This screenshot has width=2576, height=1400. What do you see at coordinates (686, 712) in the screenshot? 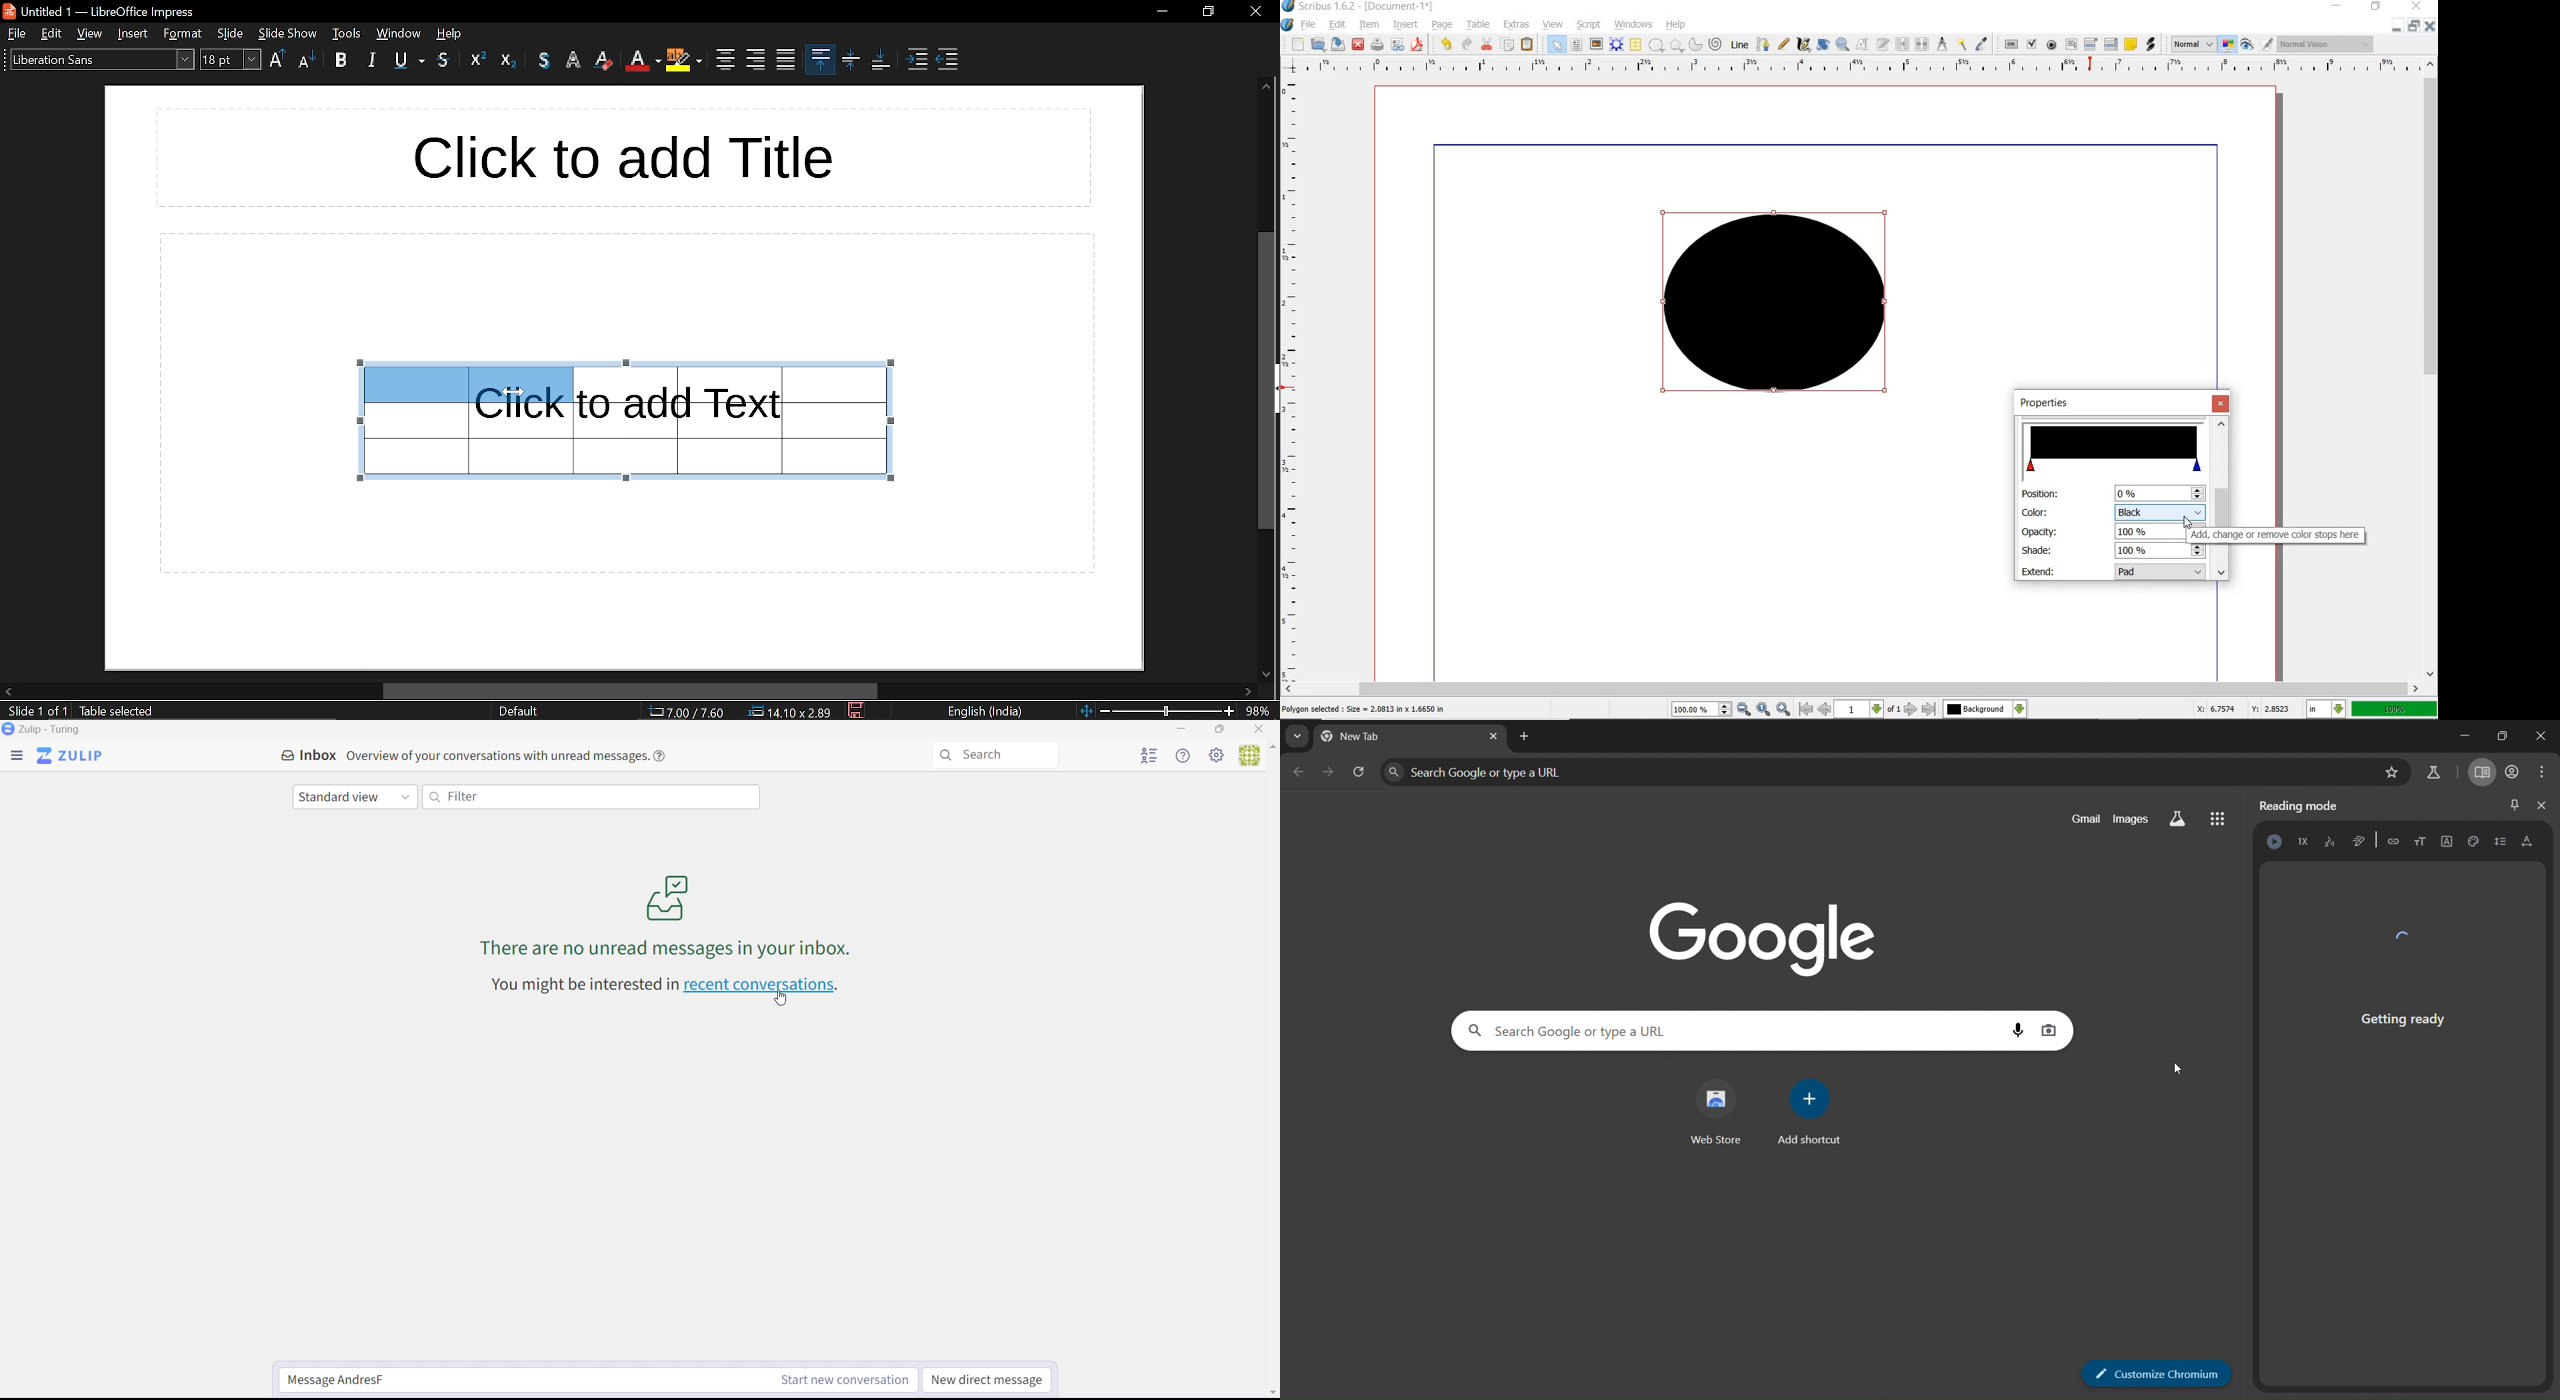
I see `cursor co-ordinate` at bounding box center [686, 712].